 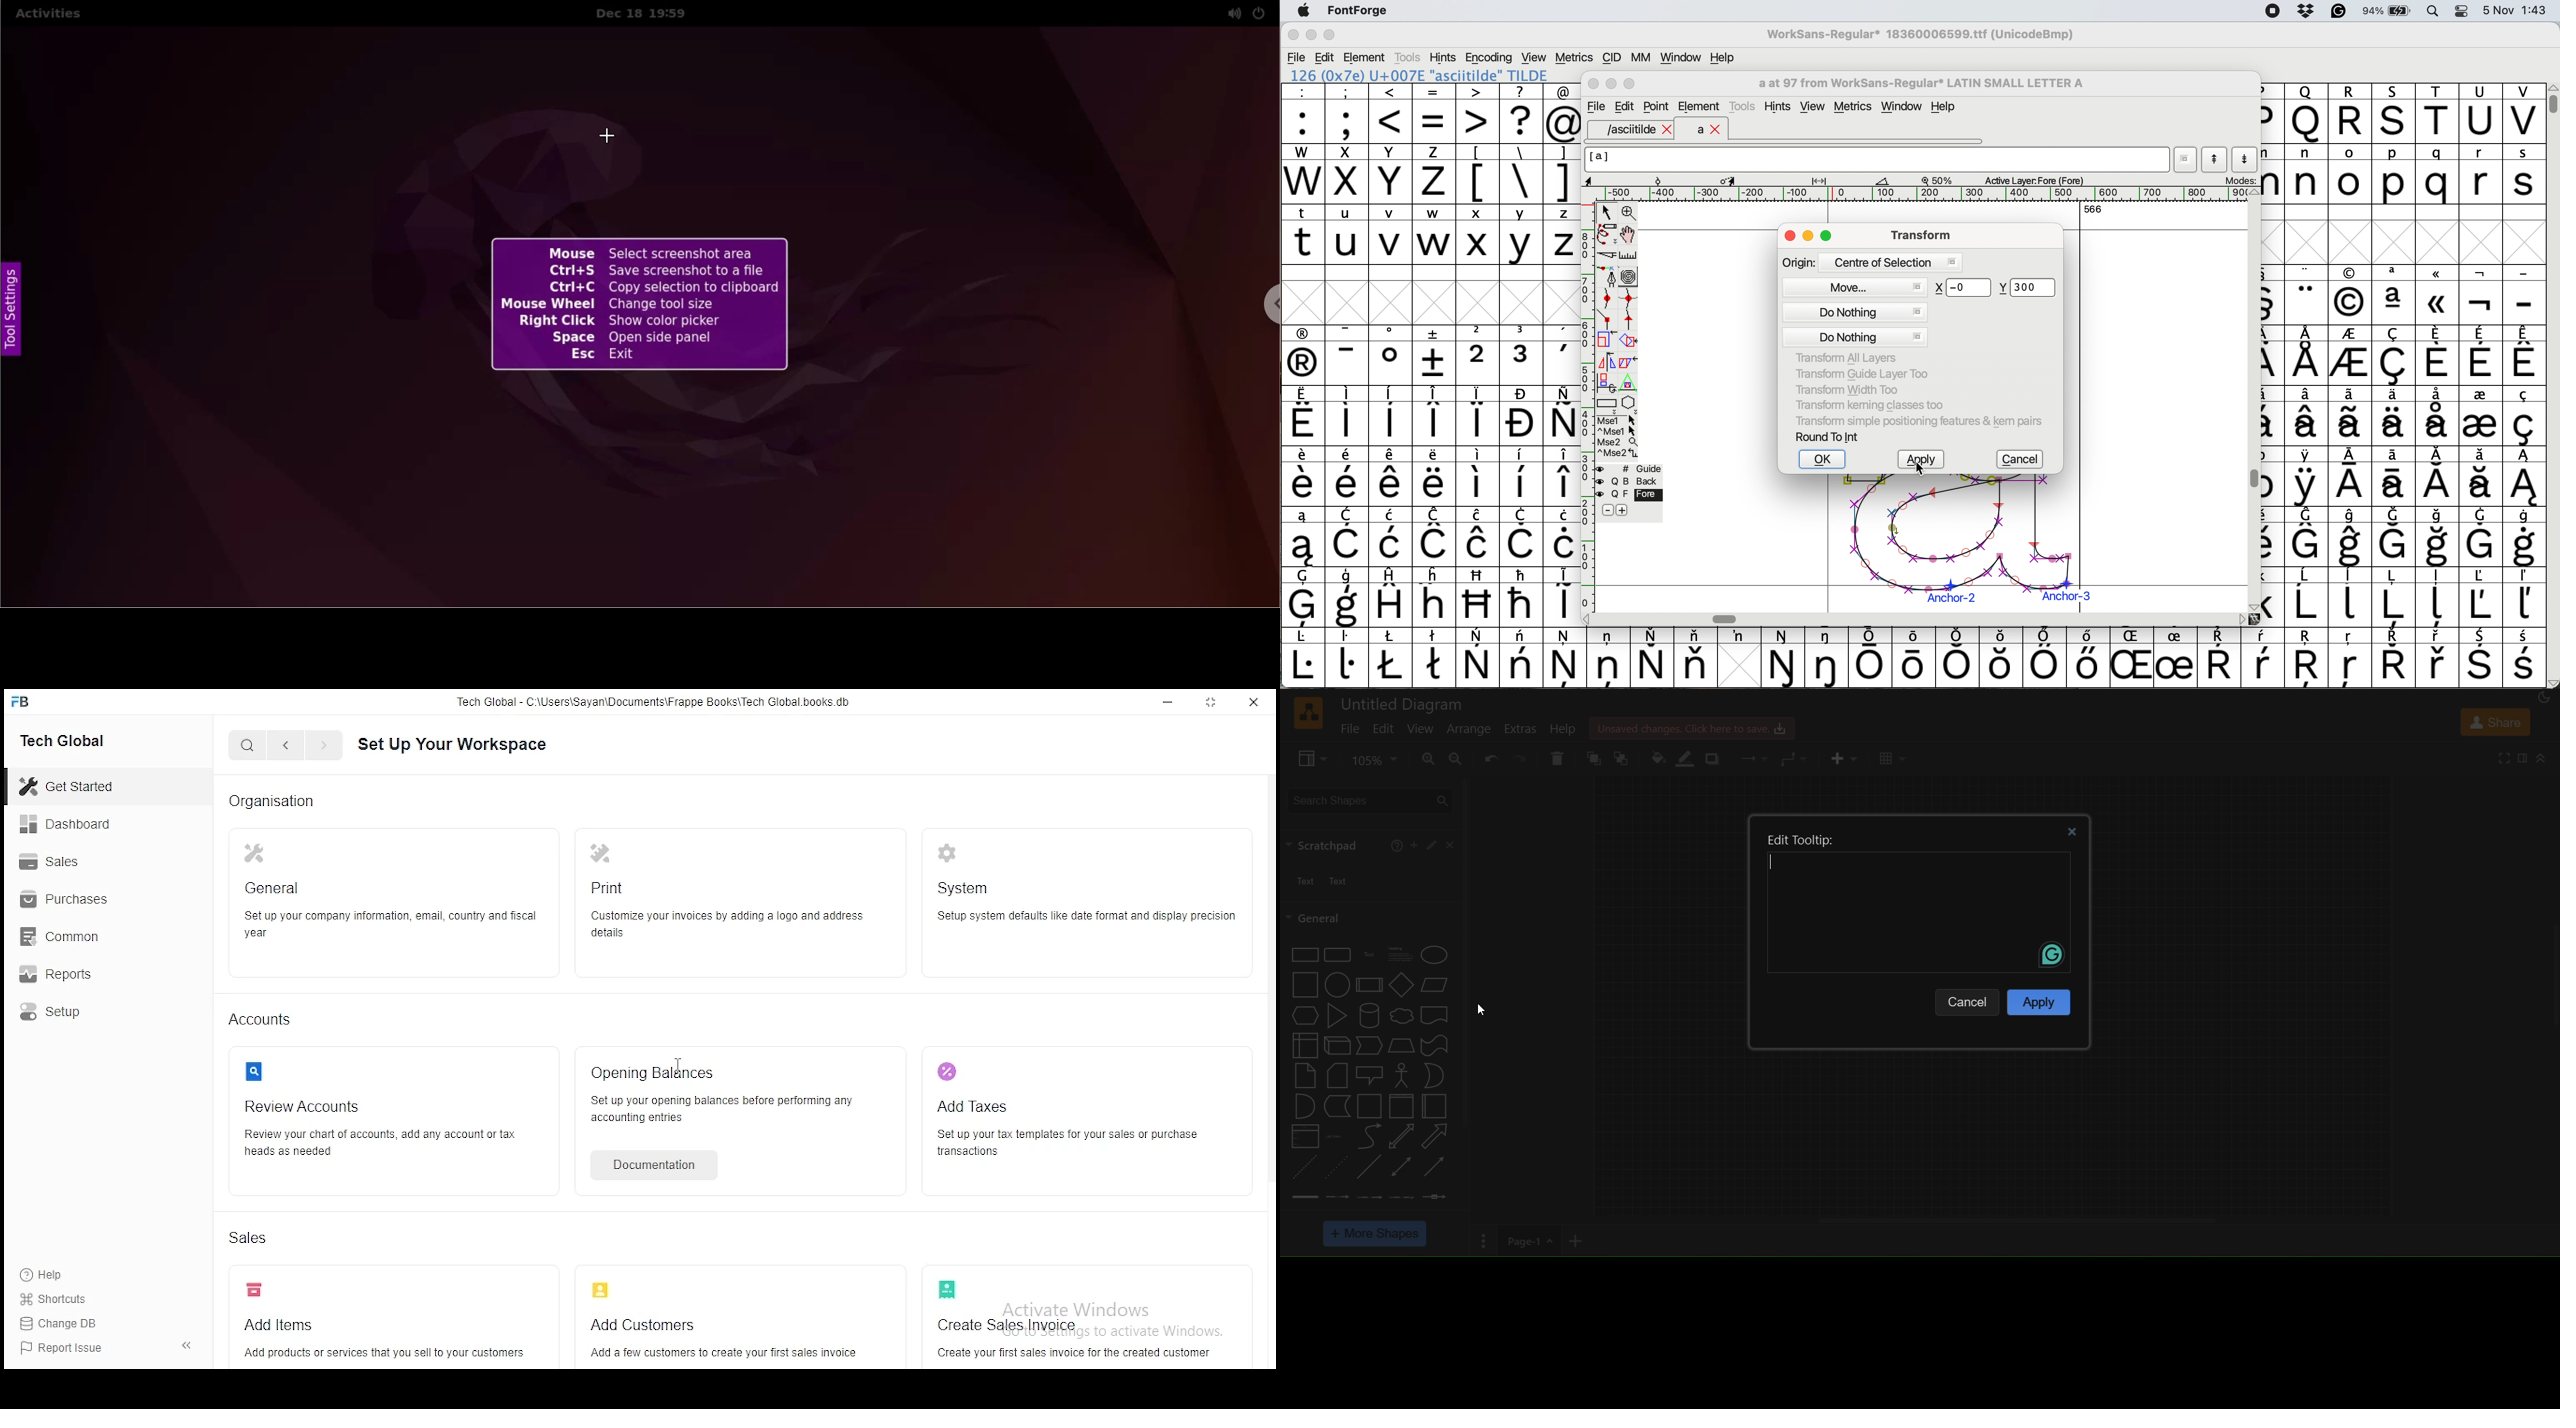 I want to click on search, so click(x=246, y=746).